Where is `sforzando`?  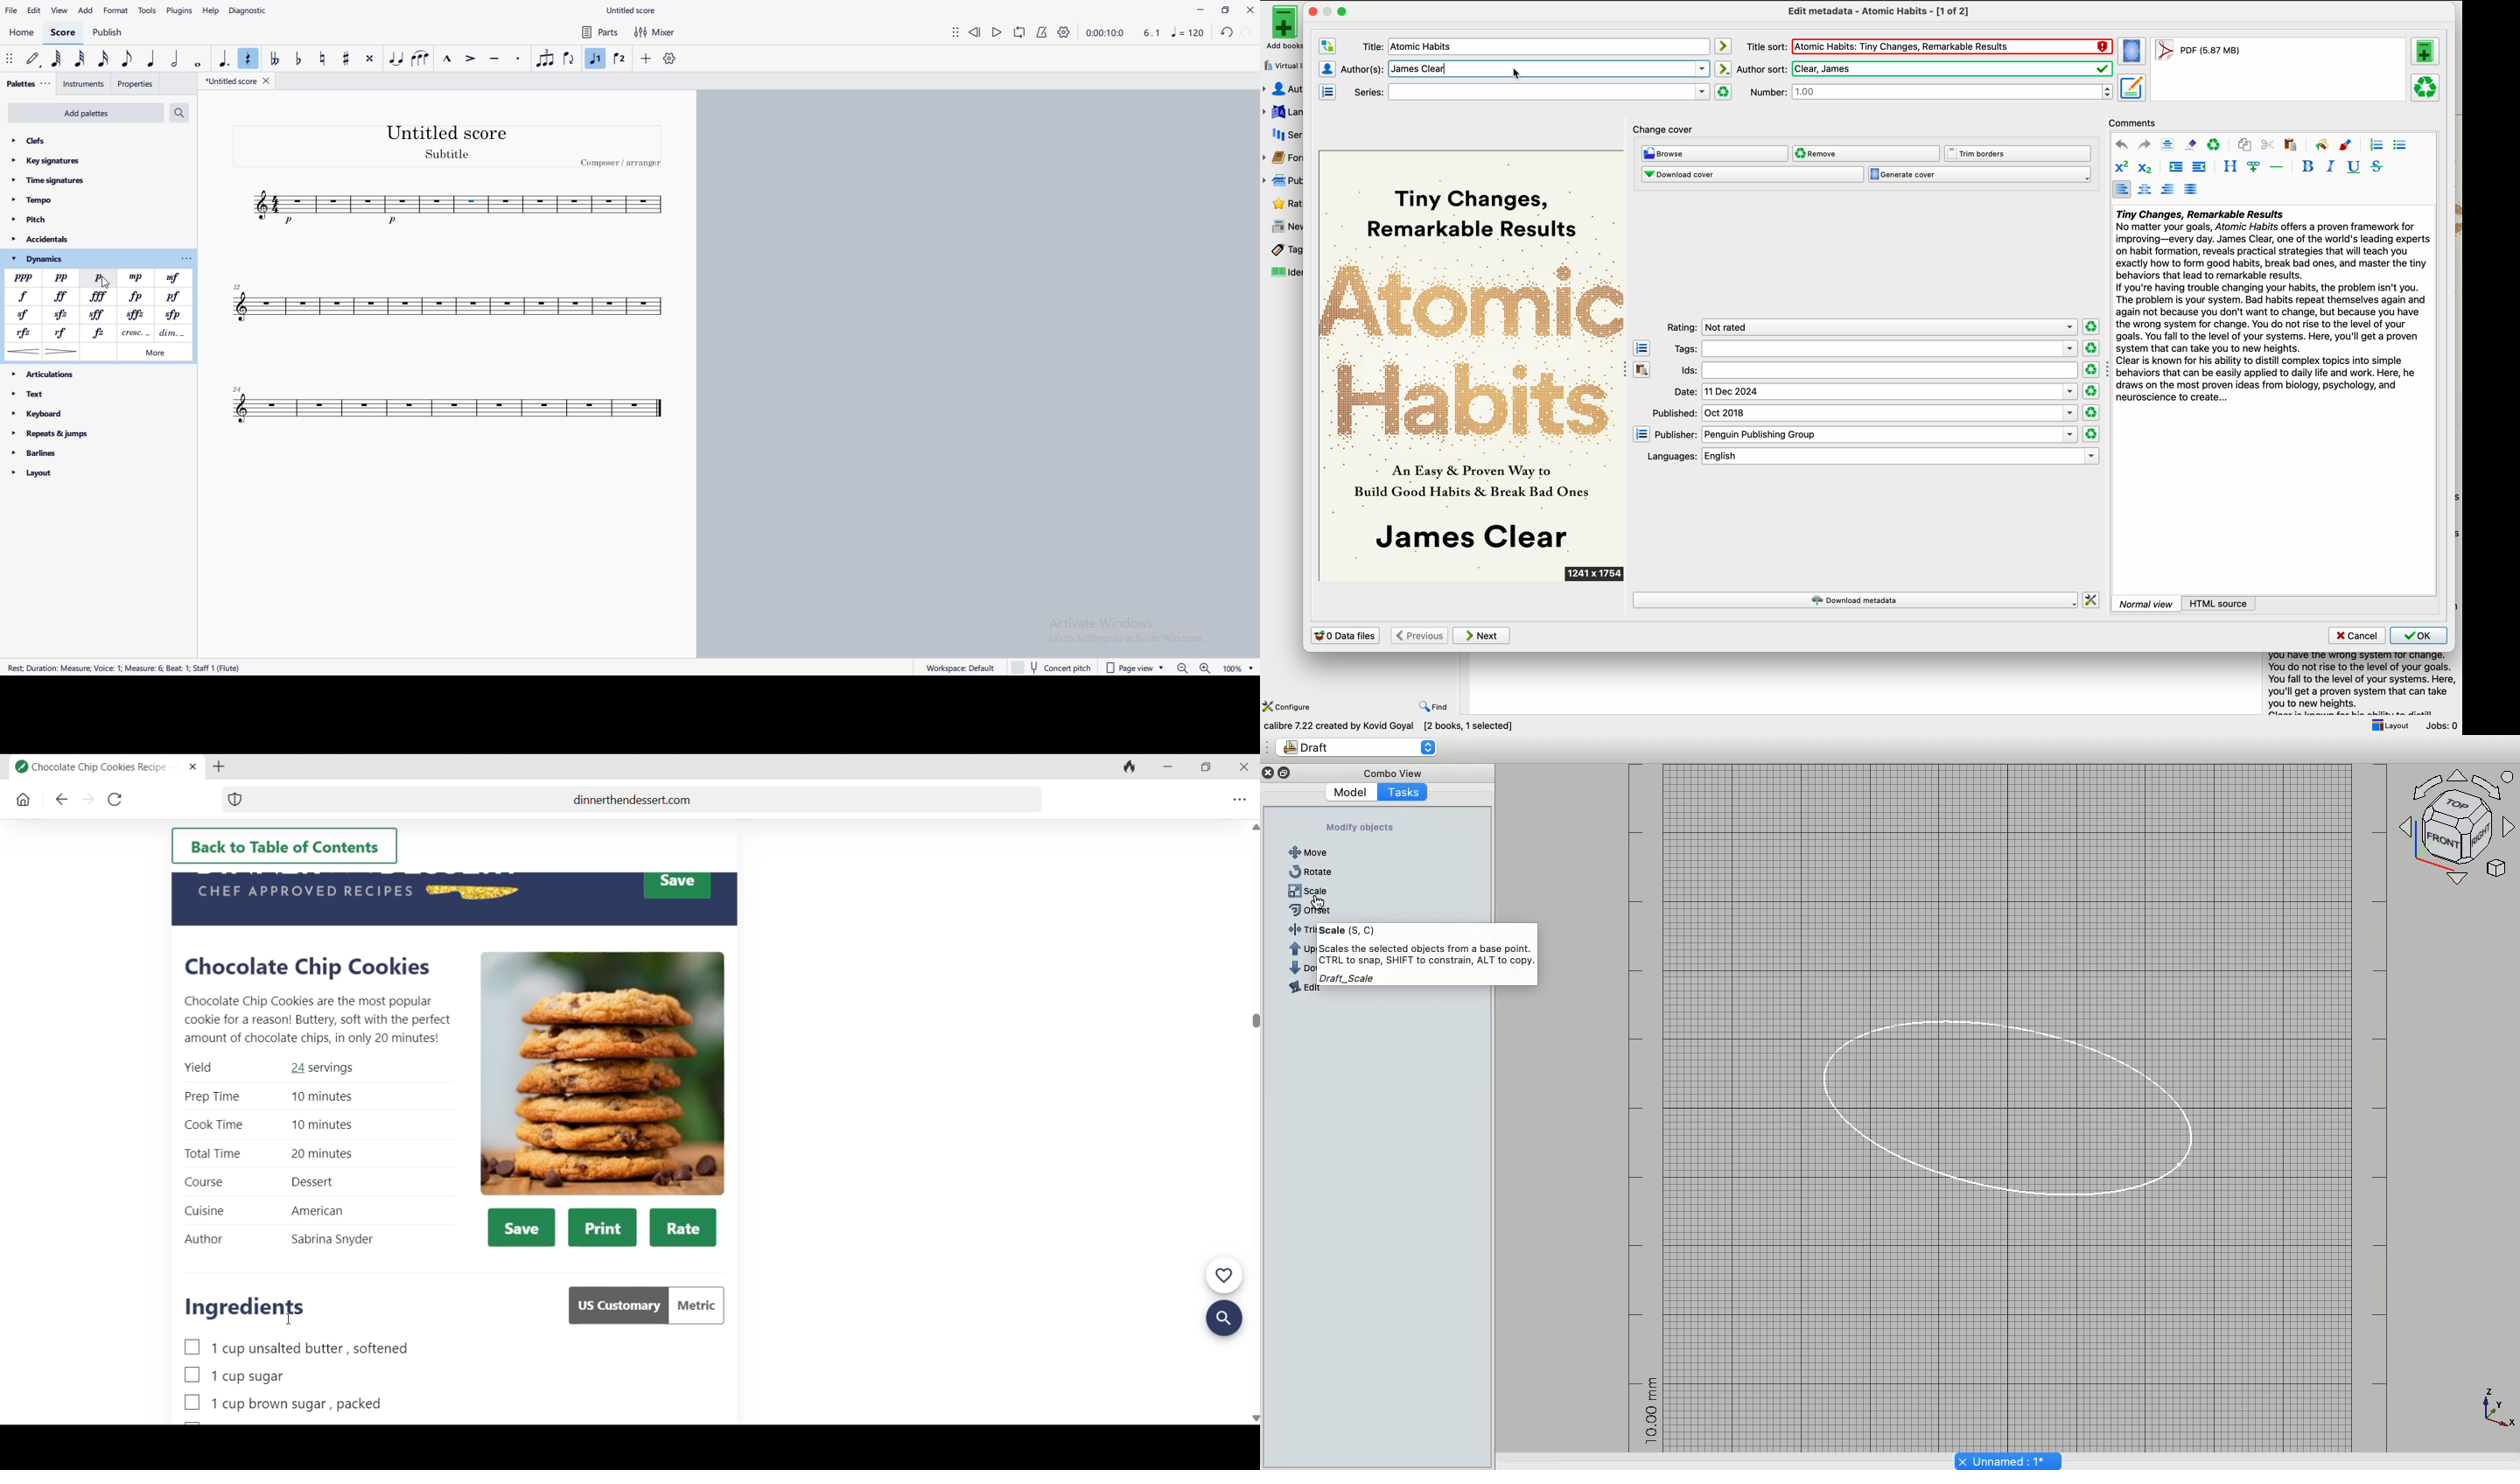
sforzando is located at coordinates (24, 316).